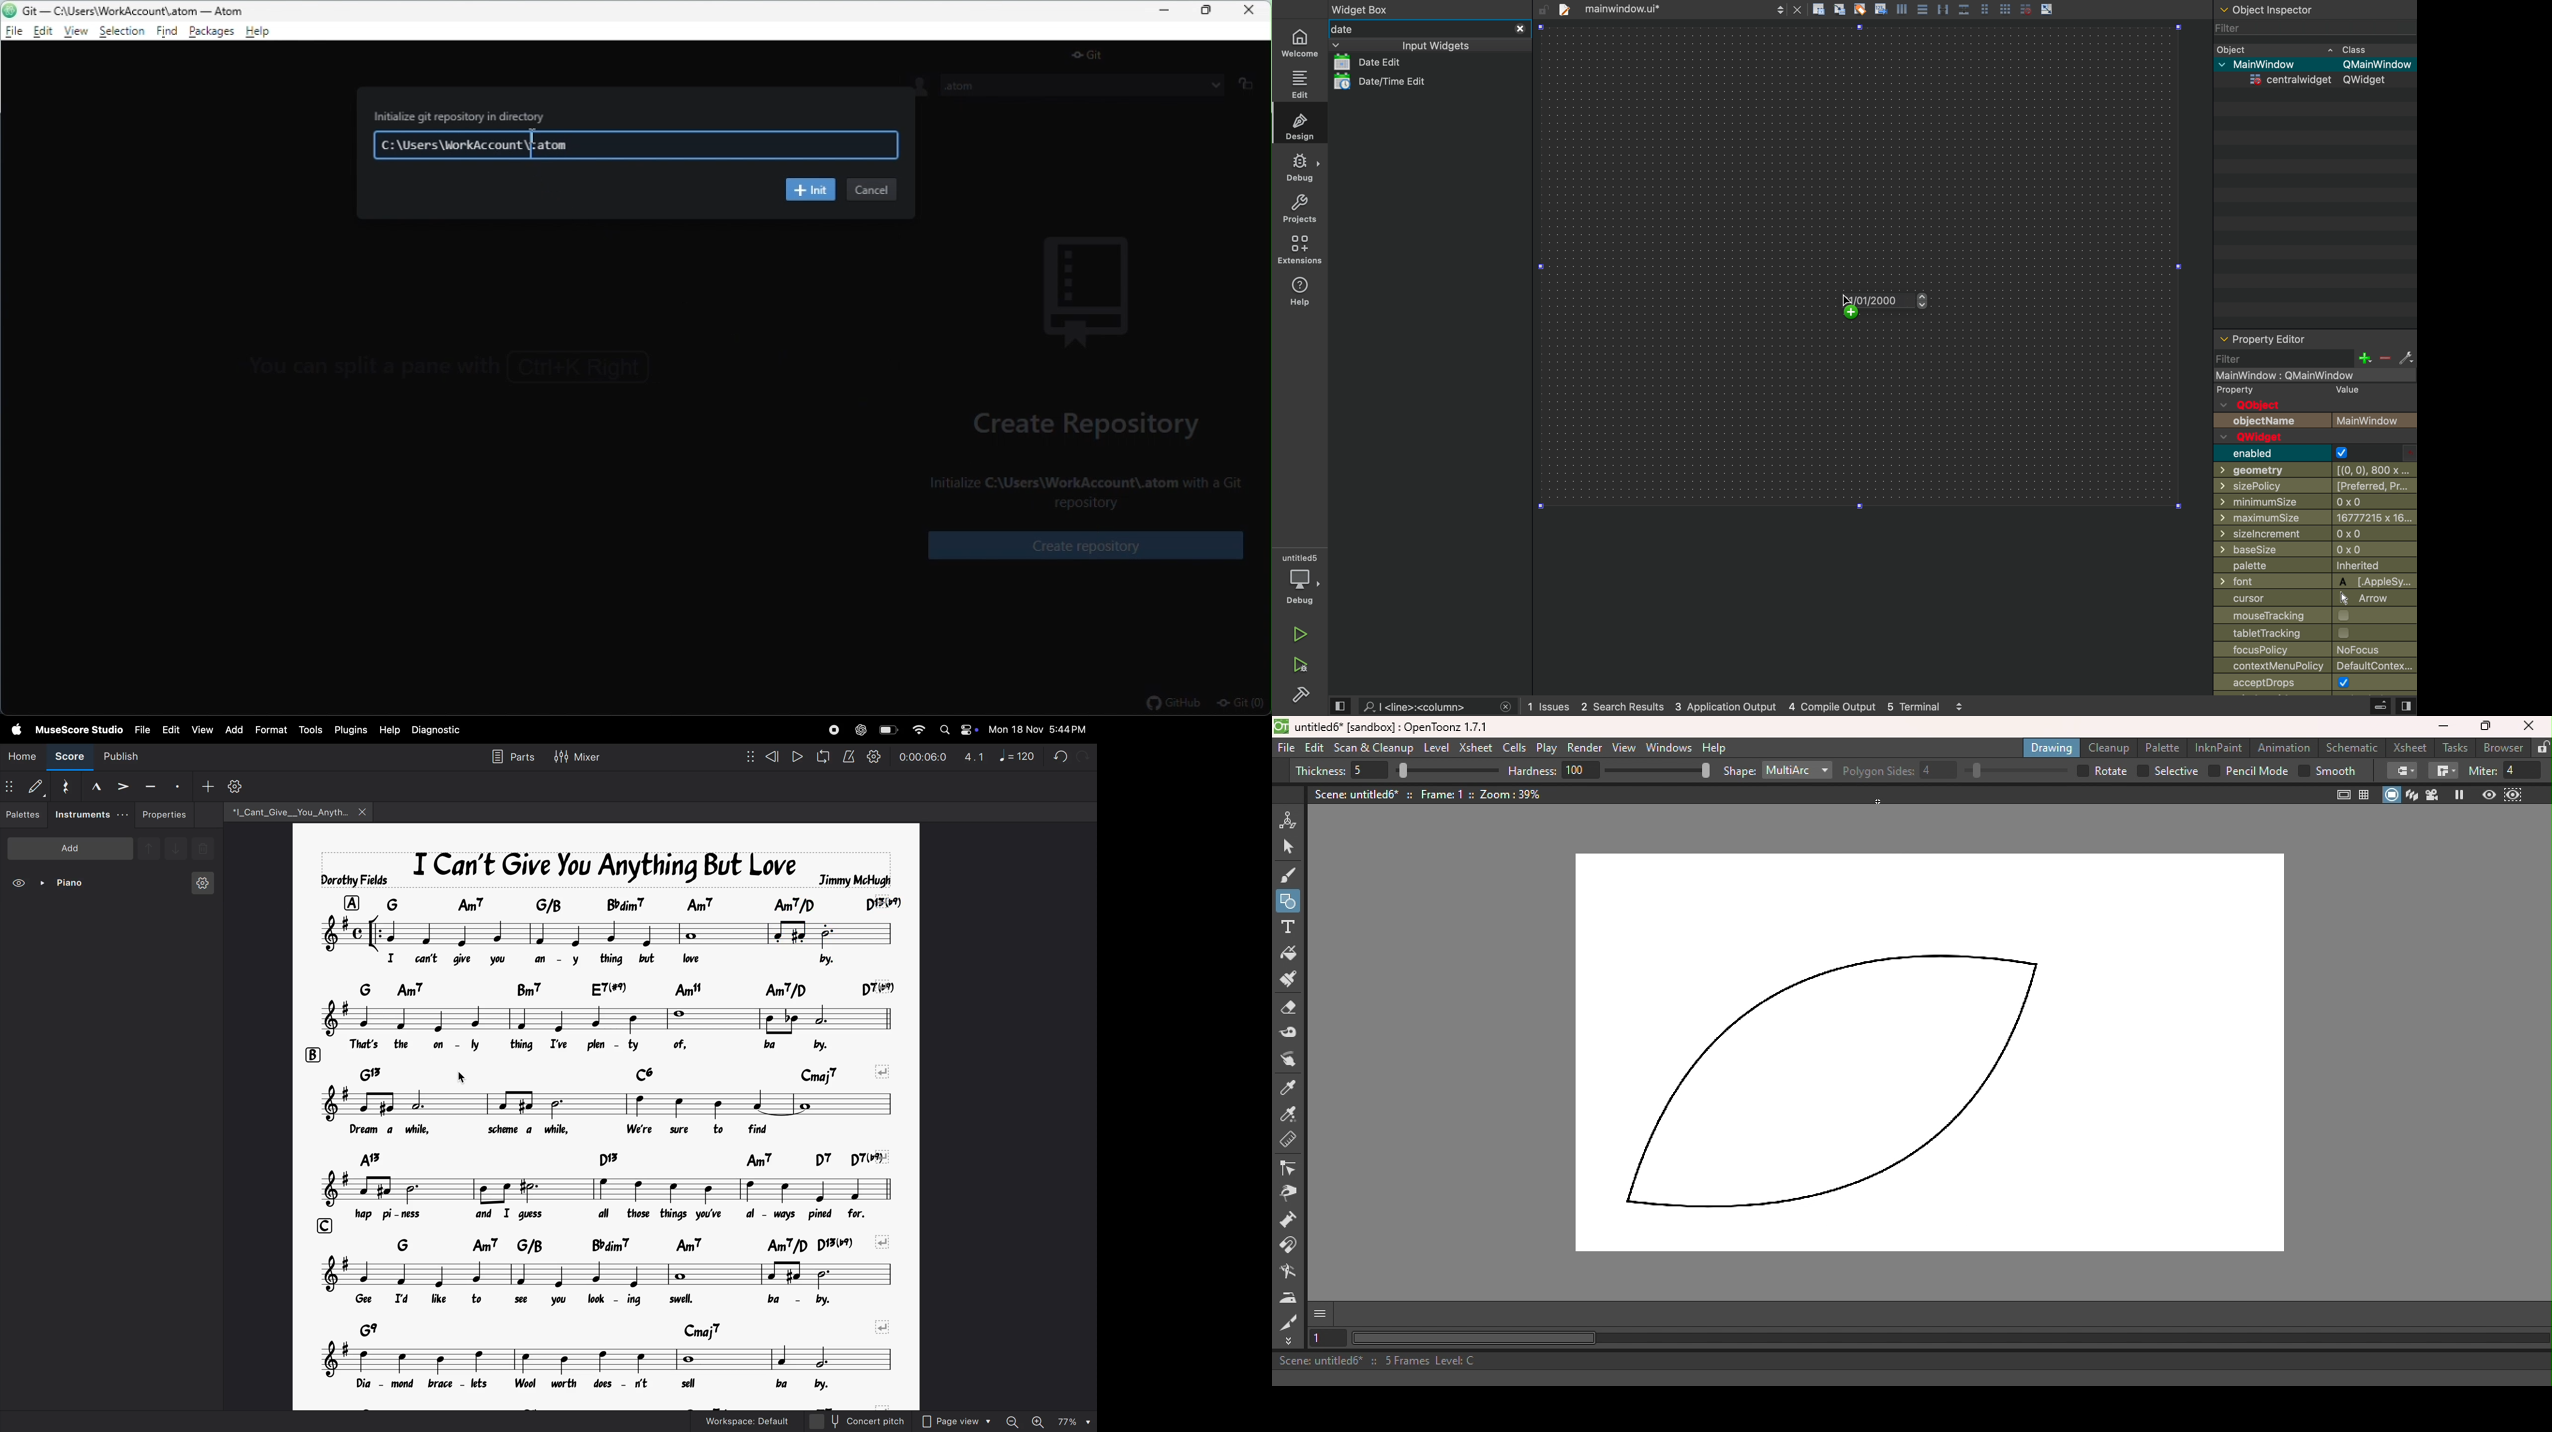 Image resolution: width=2576 pixels, height=1456 pixels. I want to click on Blender tool, so click(1288, 1274).